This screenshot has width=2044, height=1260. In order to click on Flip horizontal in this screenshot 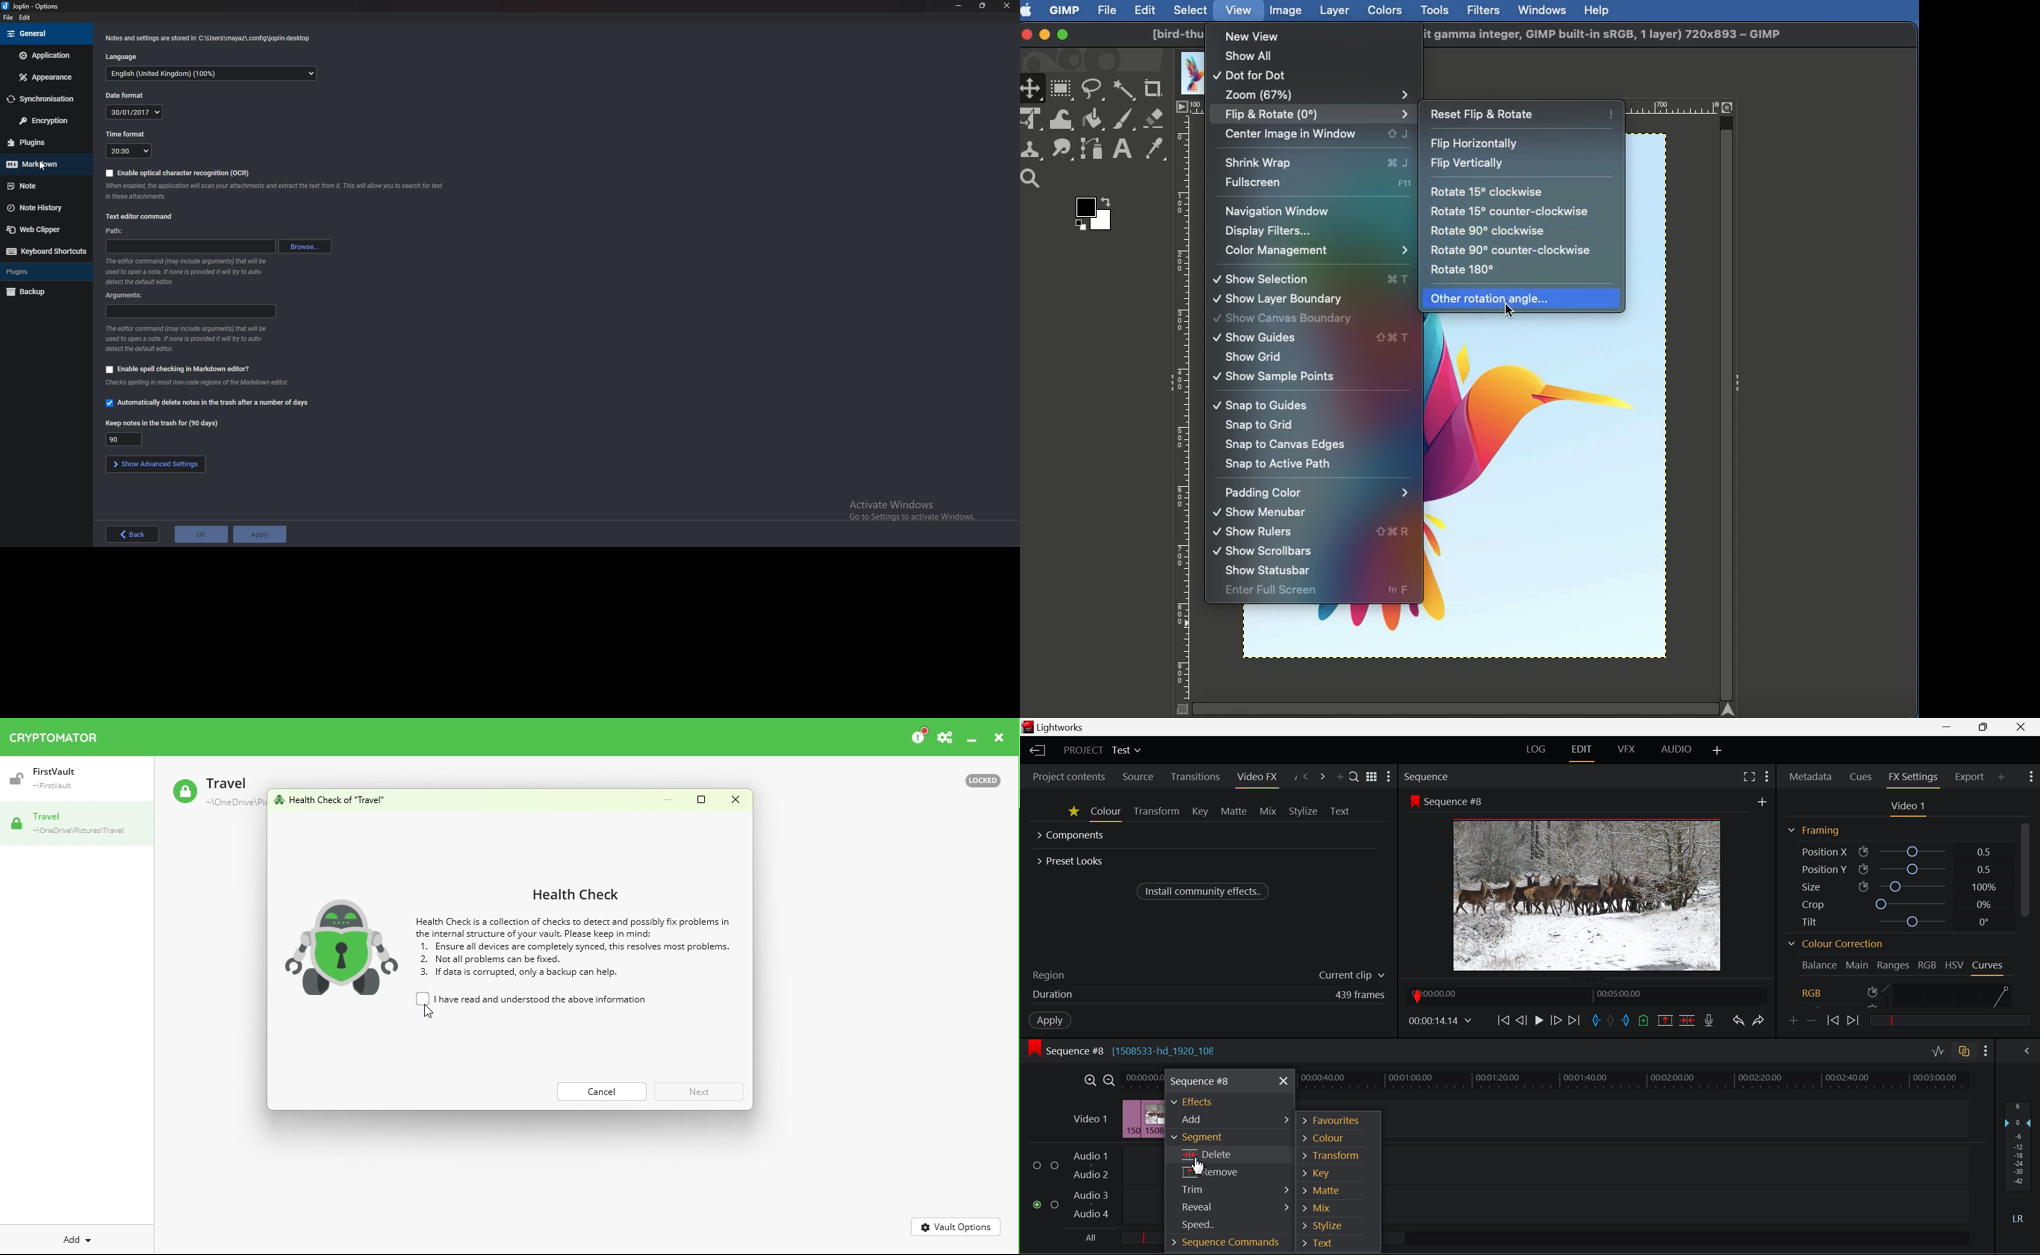, I will do `click(1479, 144)`.